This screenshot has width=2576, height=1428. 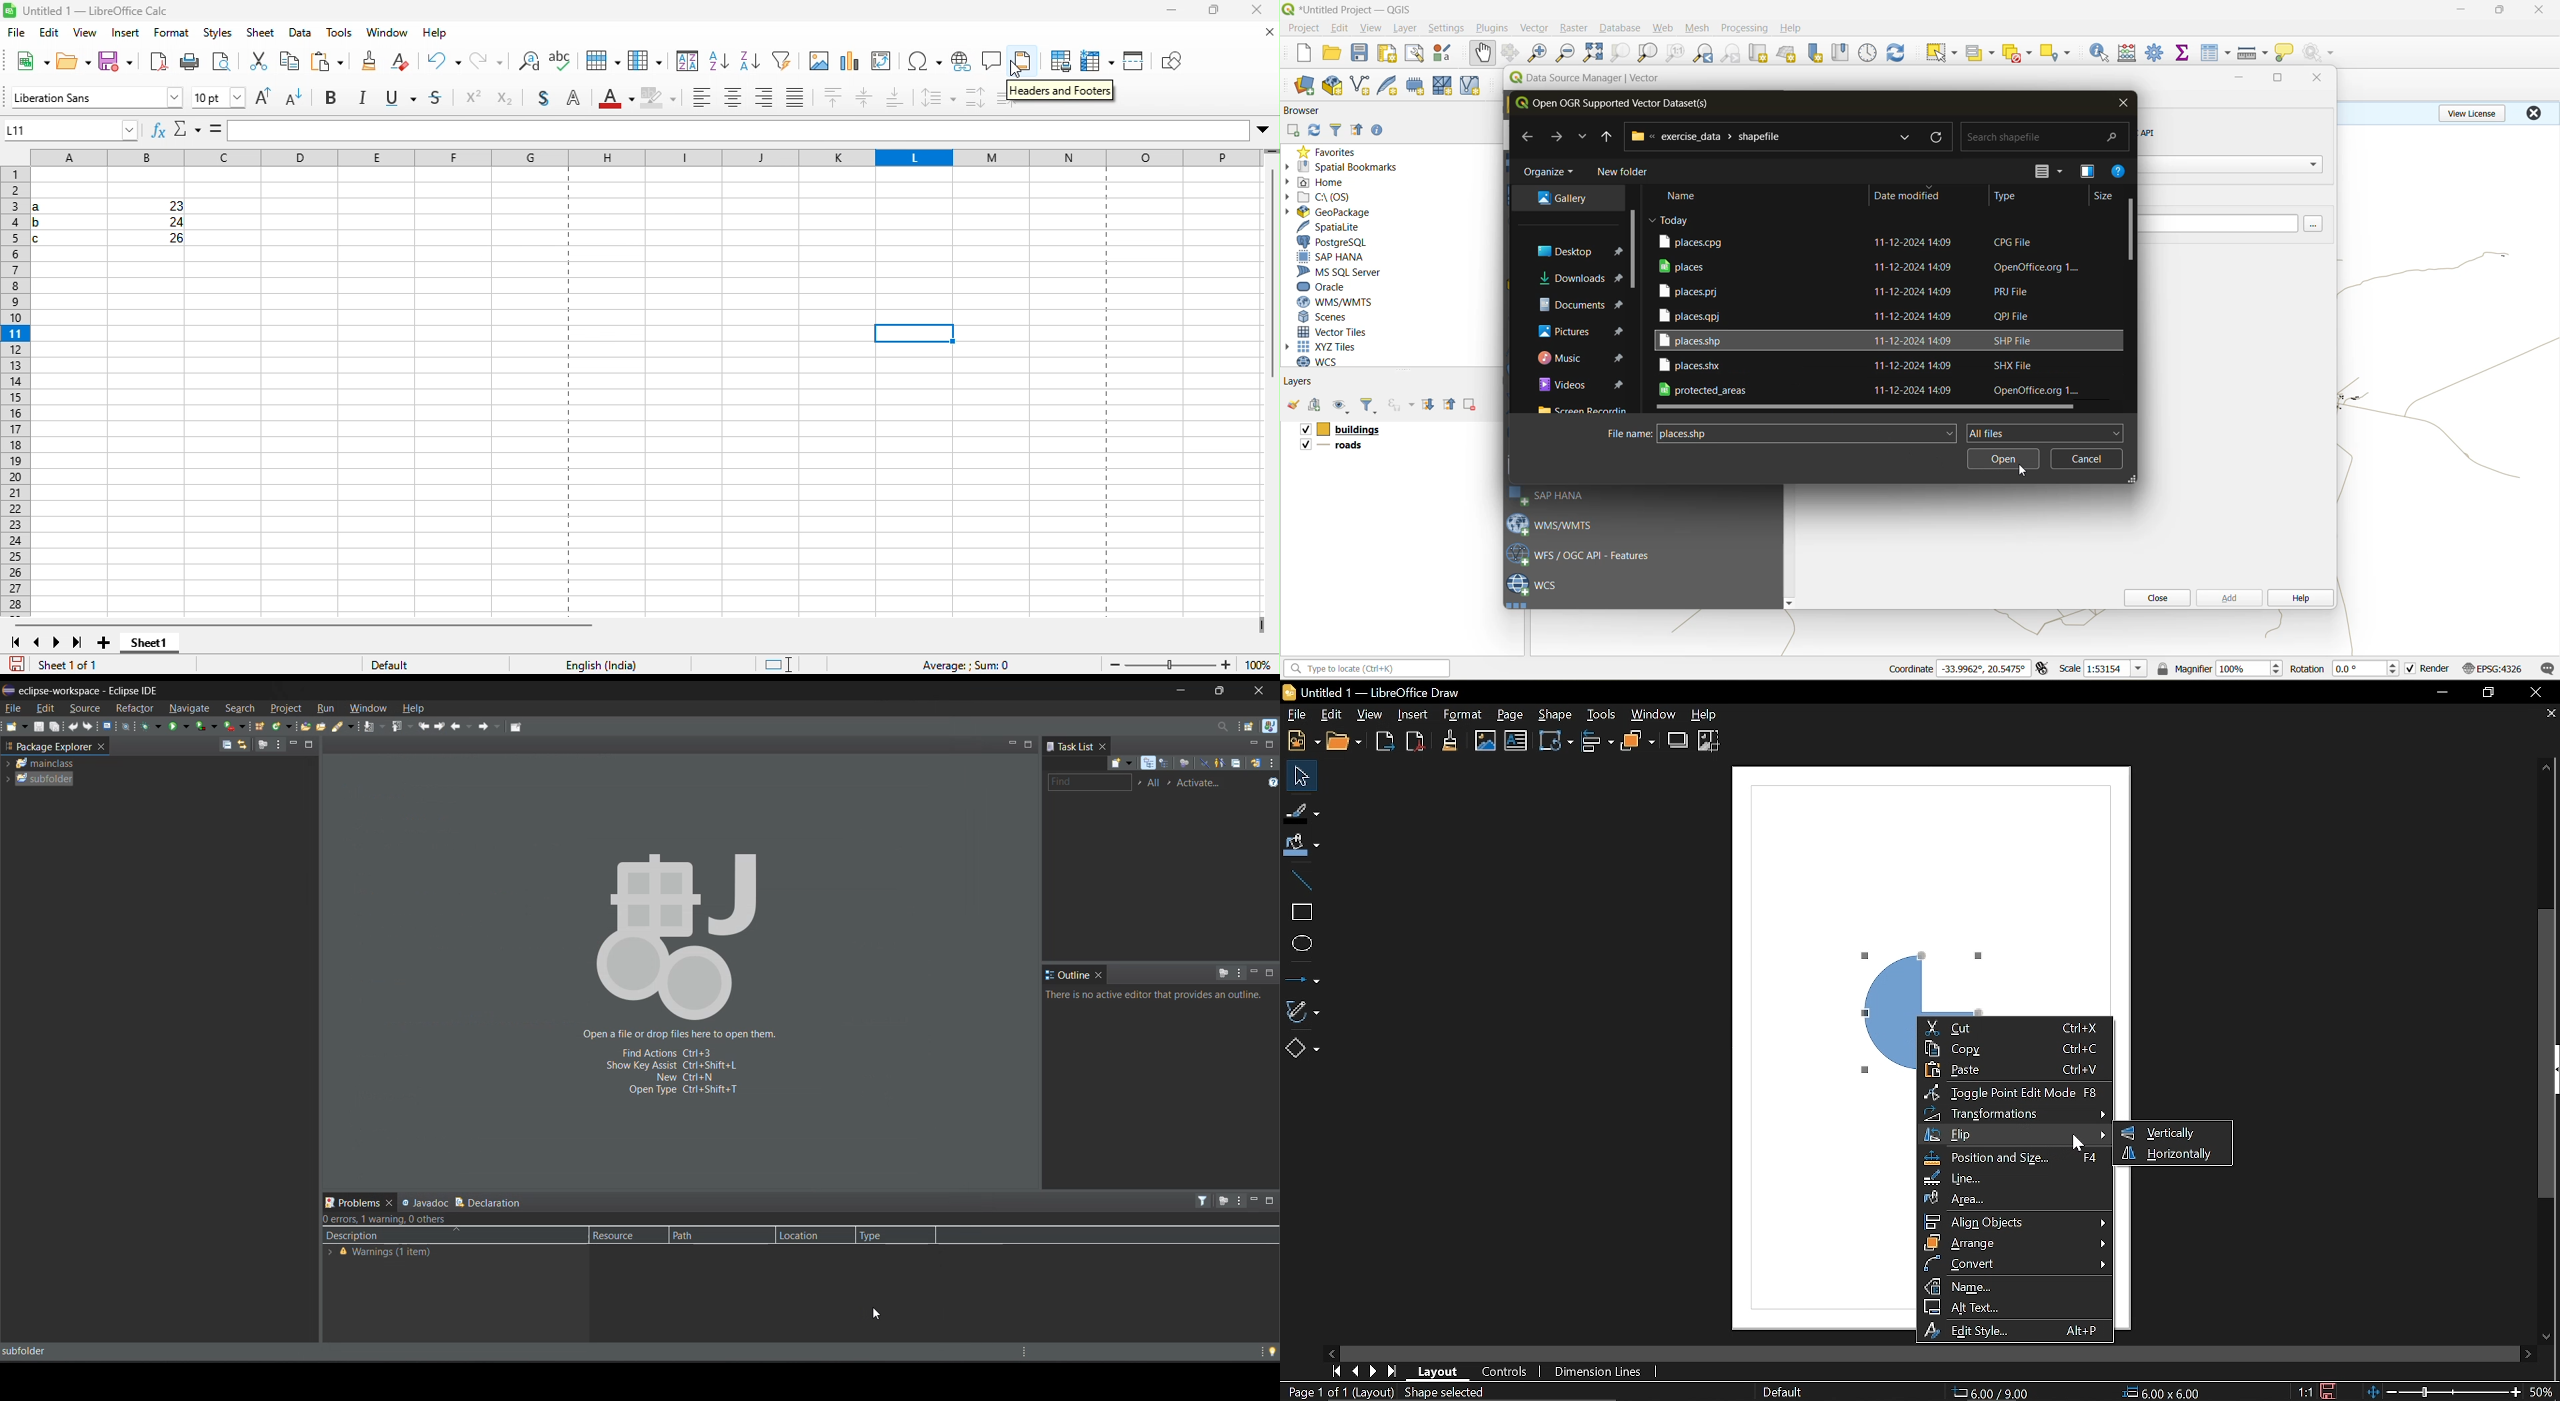 What do you see at coordinates (993, 63) in the screenshot?
I see `comment` at bounding box center [993, 63].